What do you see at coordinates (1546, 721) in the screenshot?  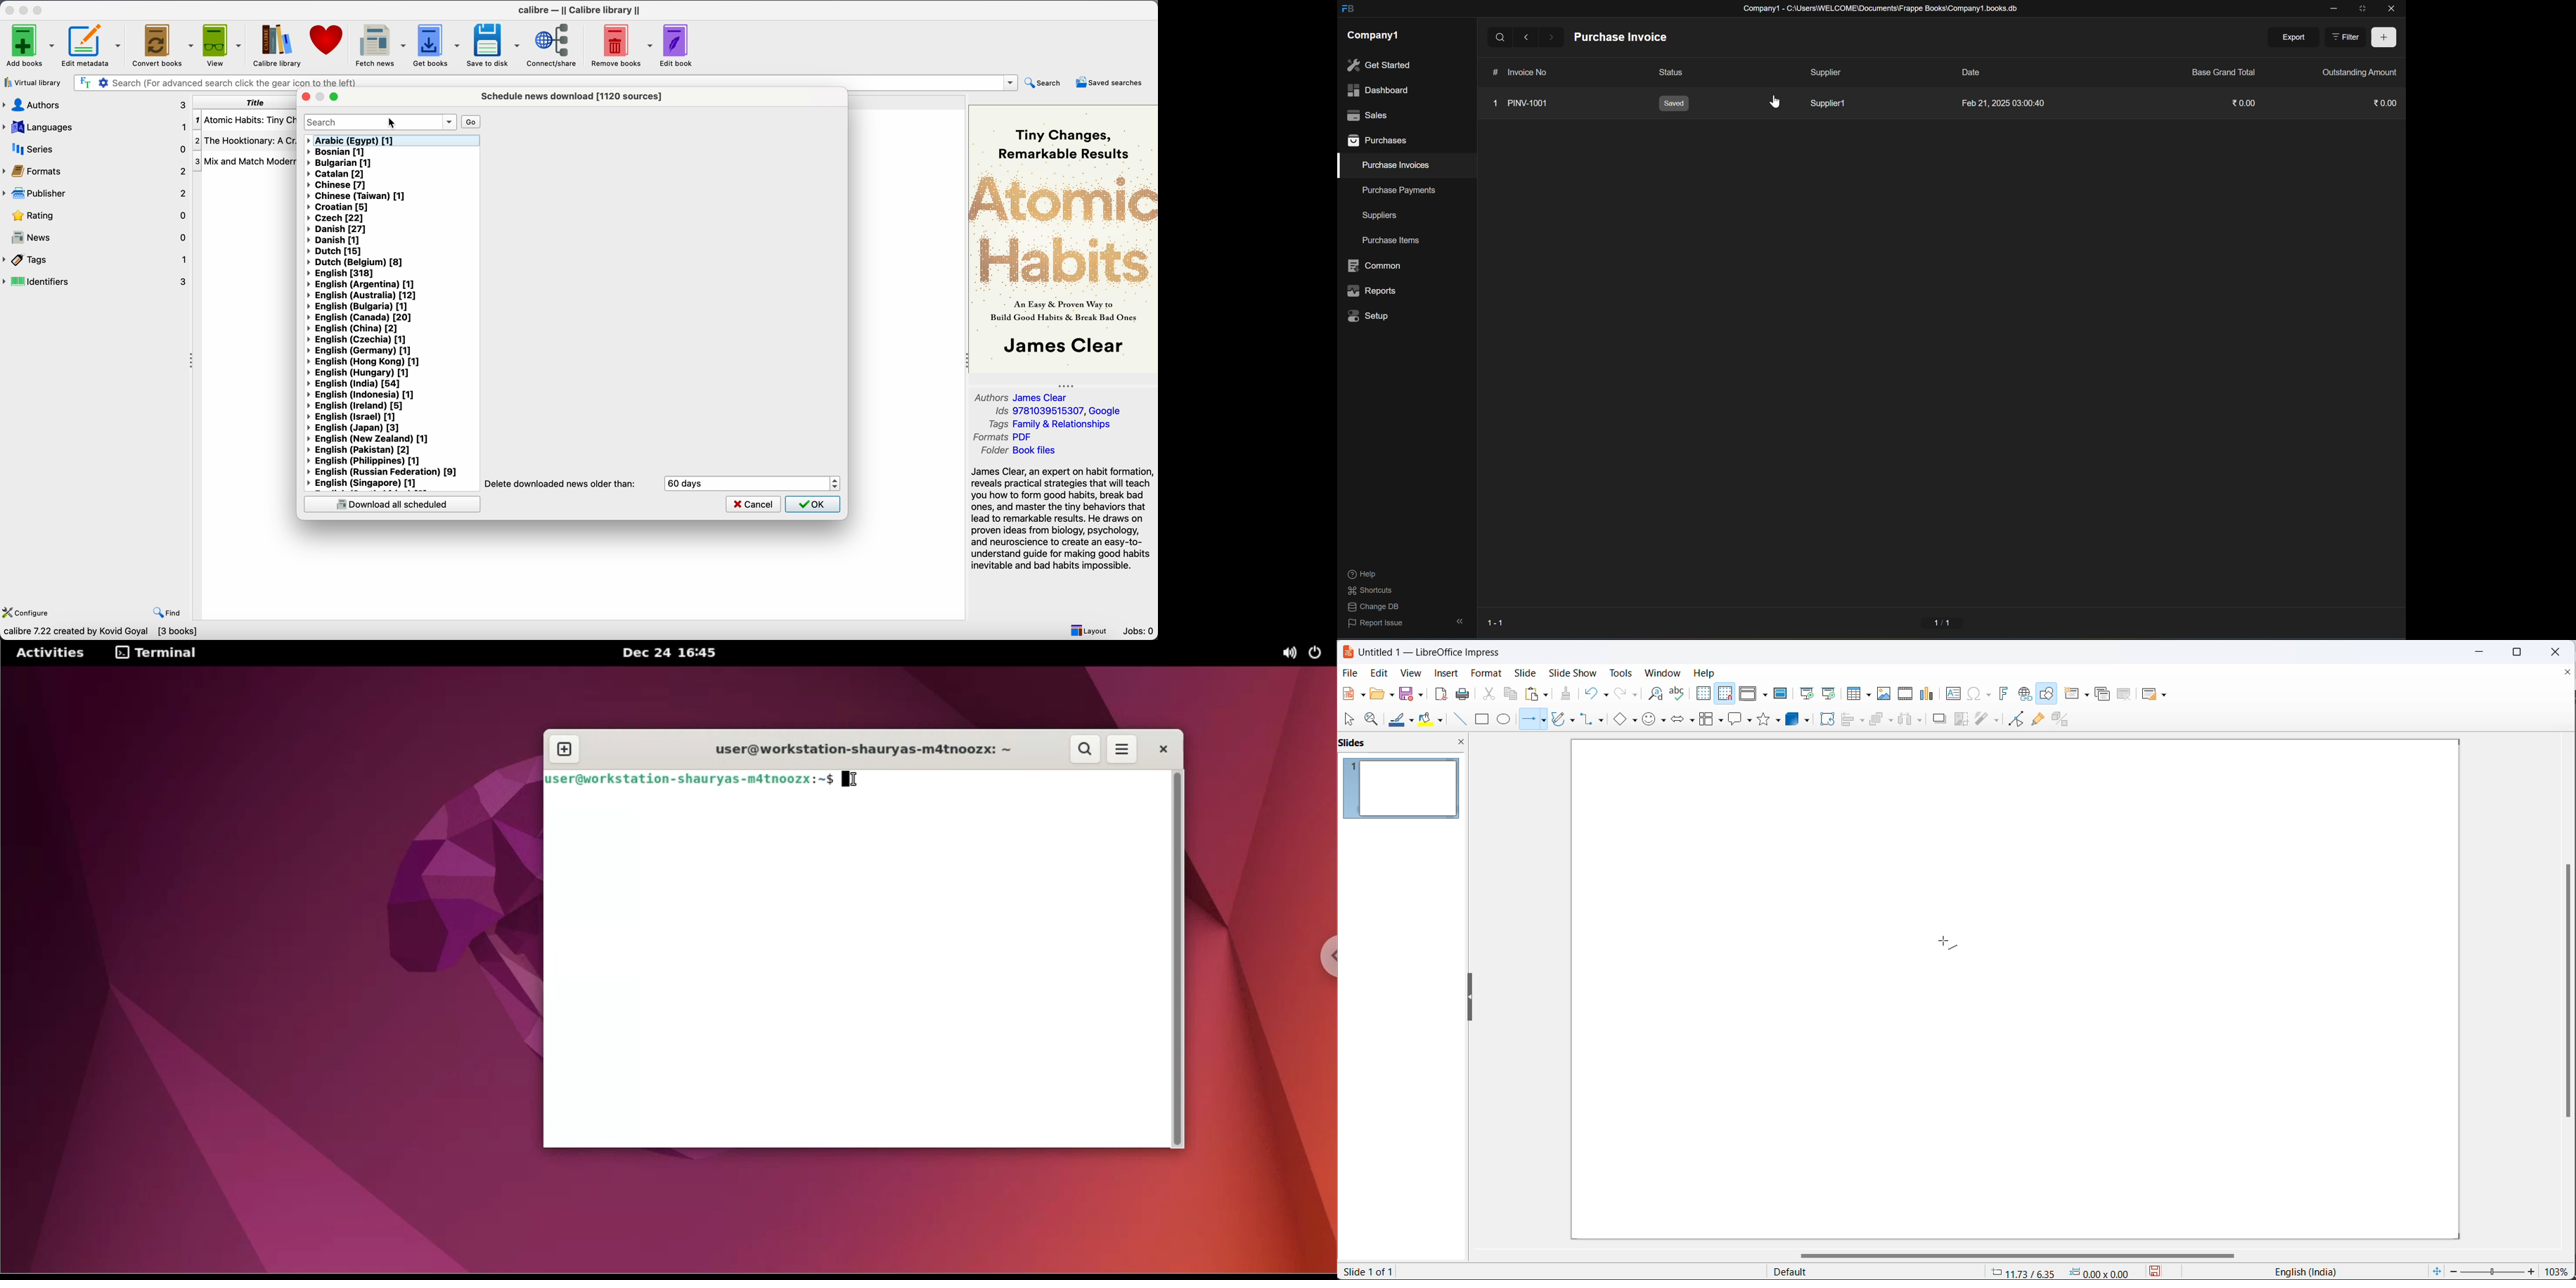 I see `line and arrows options` at bounding box center [1546, 721].